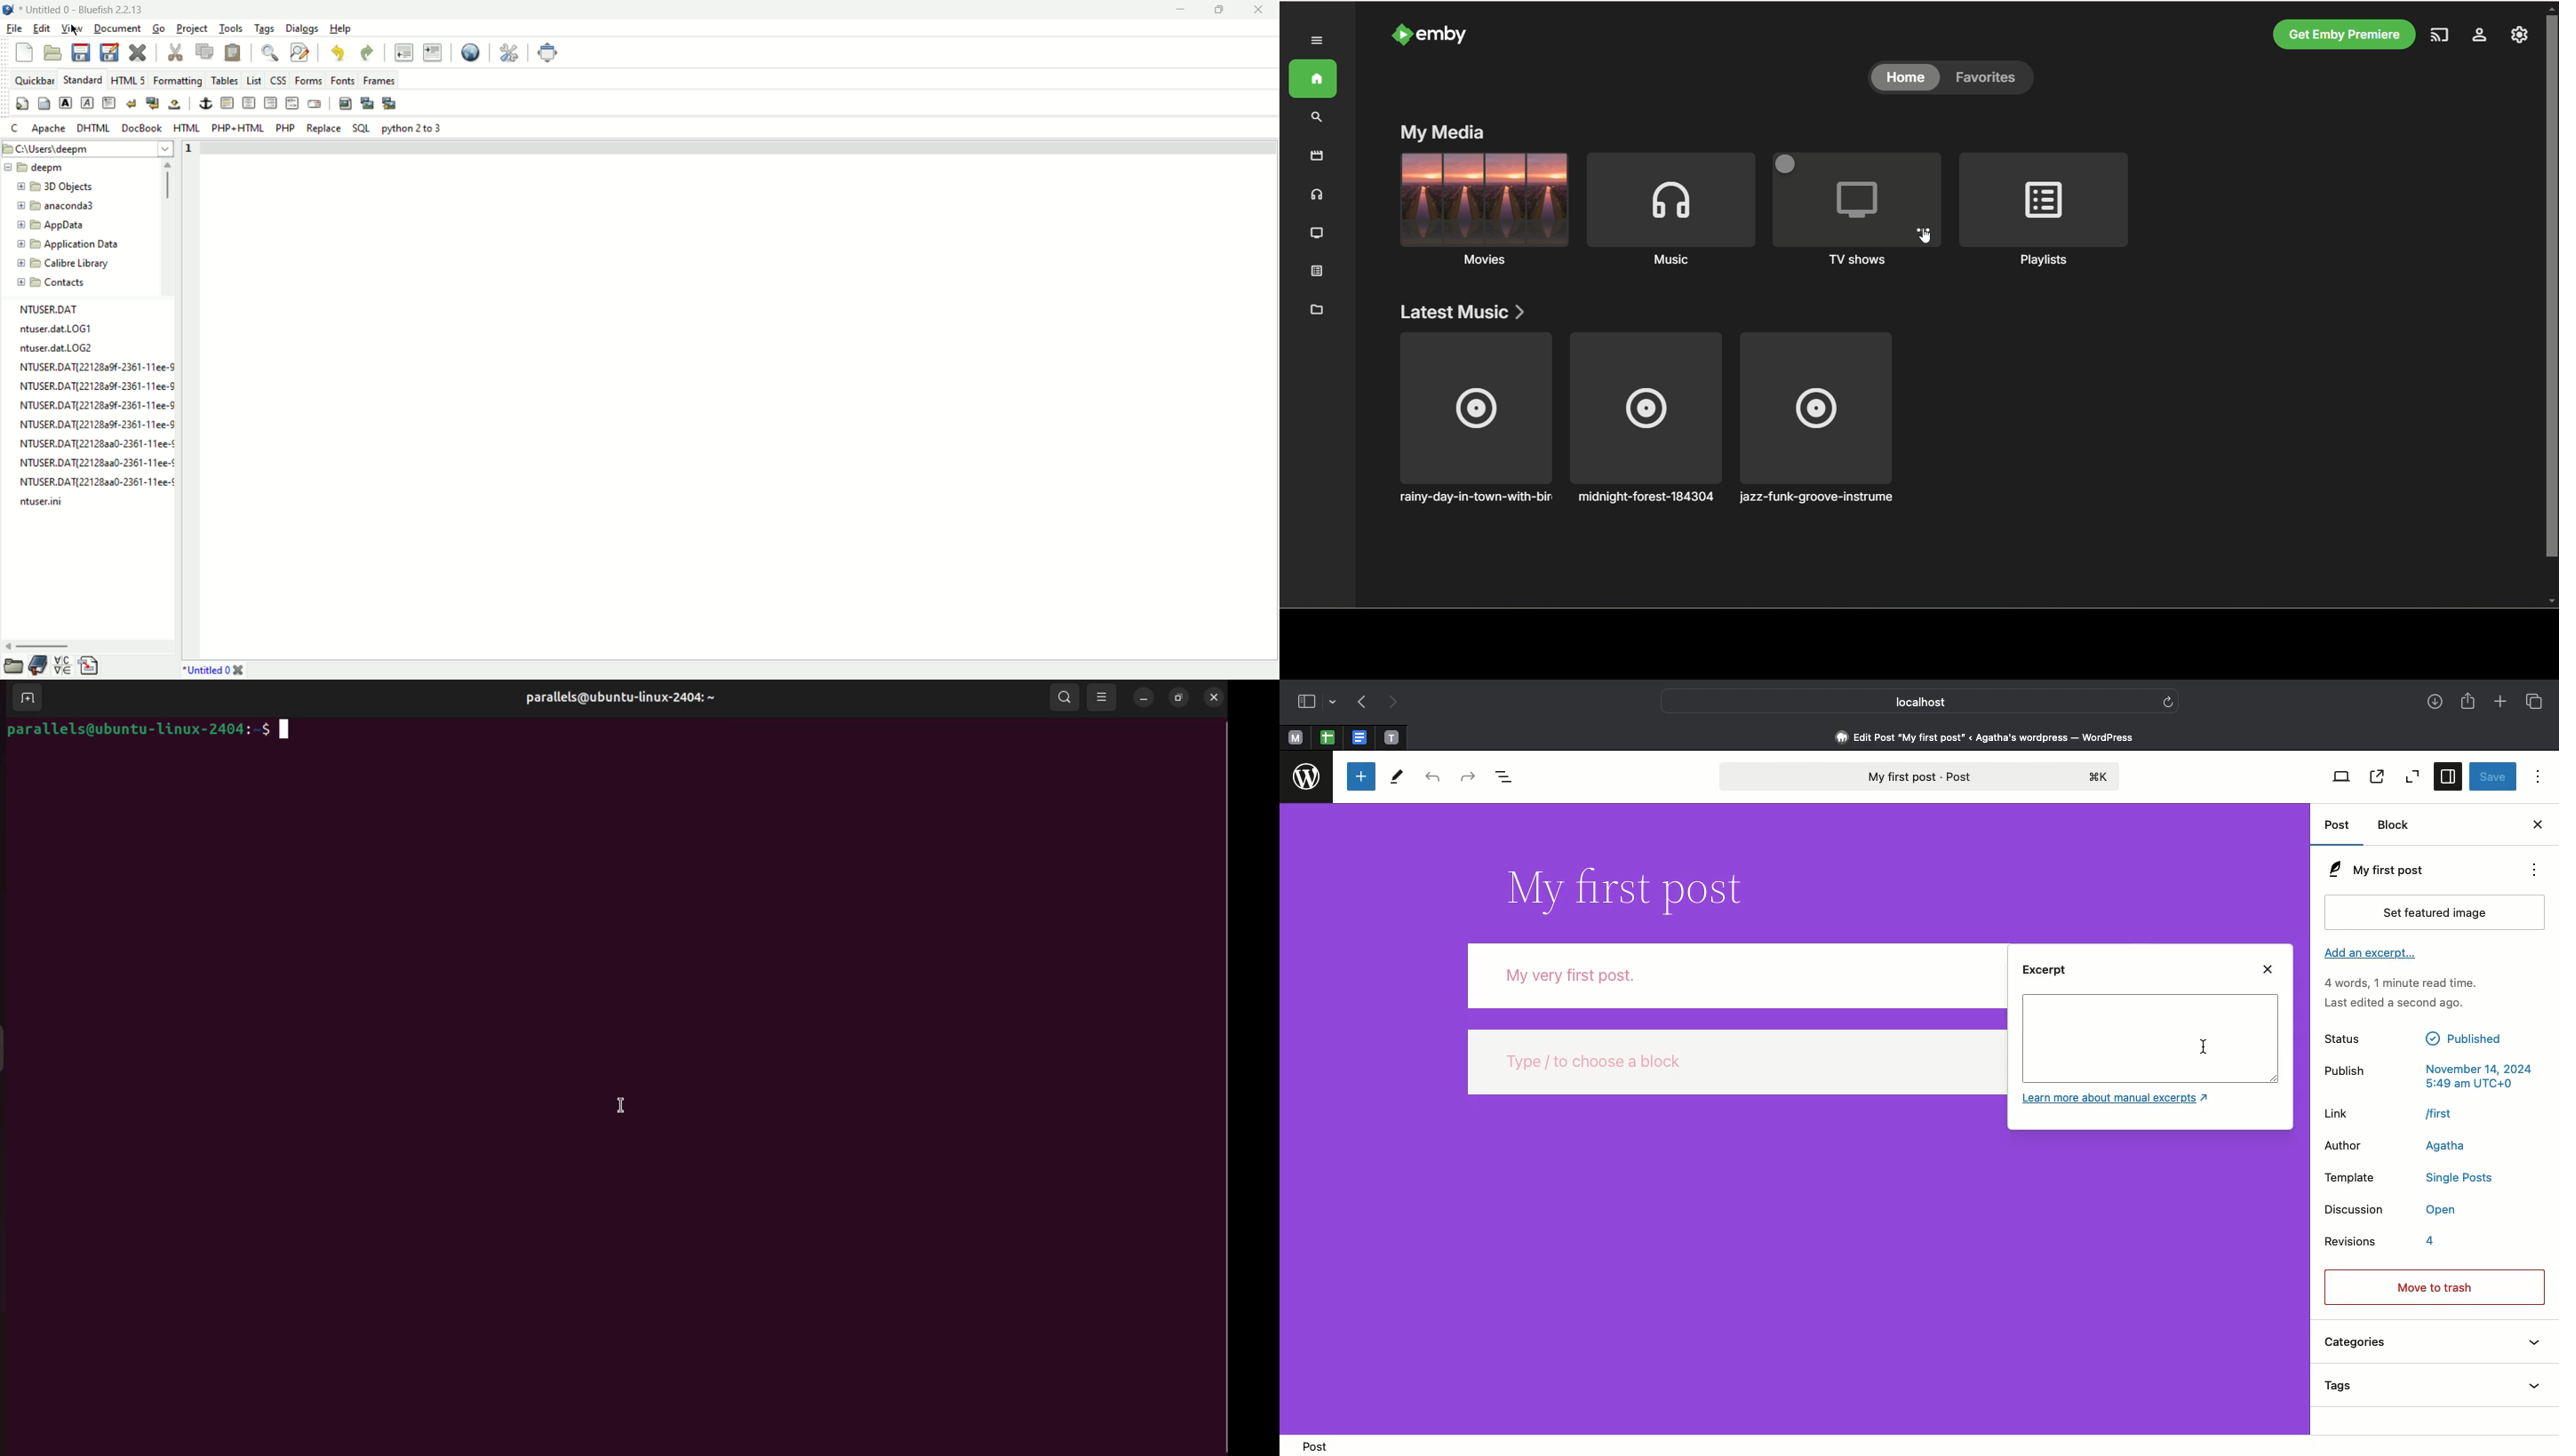  Describe the element at coordinates (628, 701) in the screenshot. I see `parallels@ubuntu-linux-2404: ~` at that location.